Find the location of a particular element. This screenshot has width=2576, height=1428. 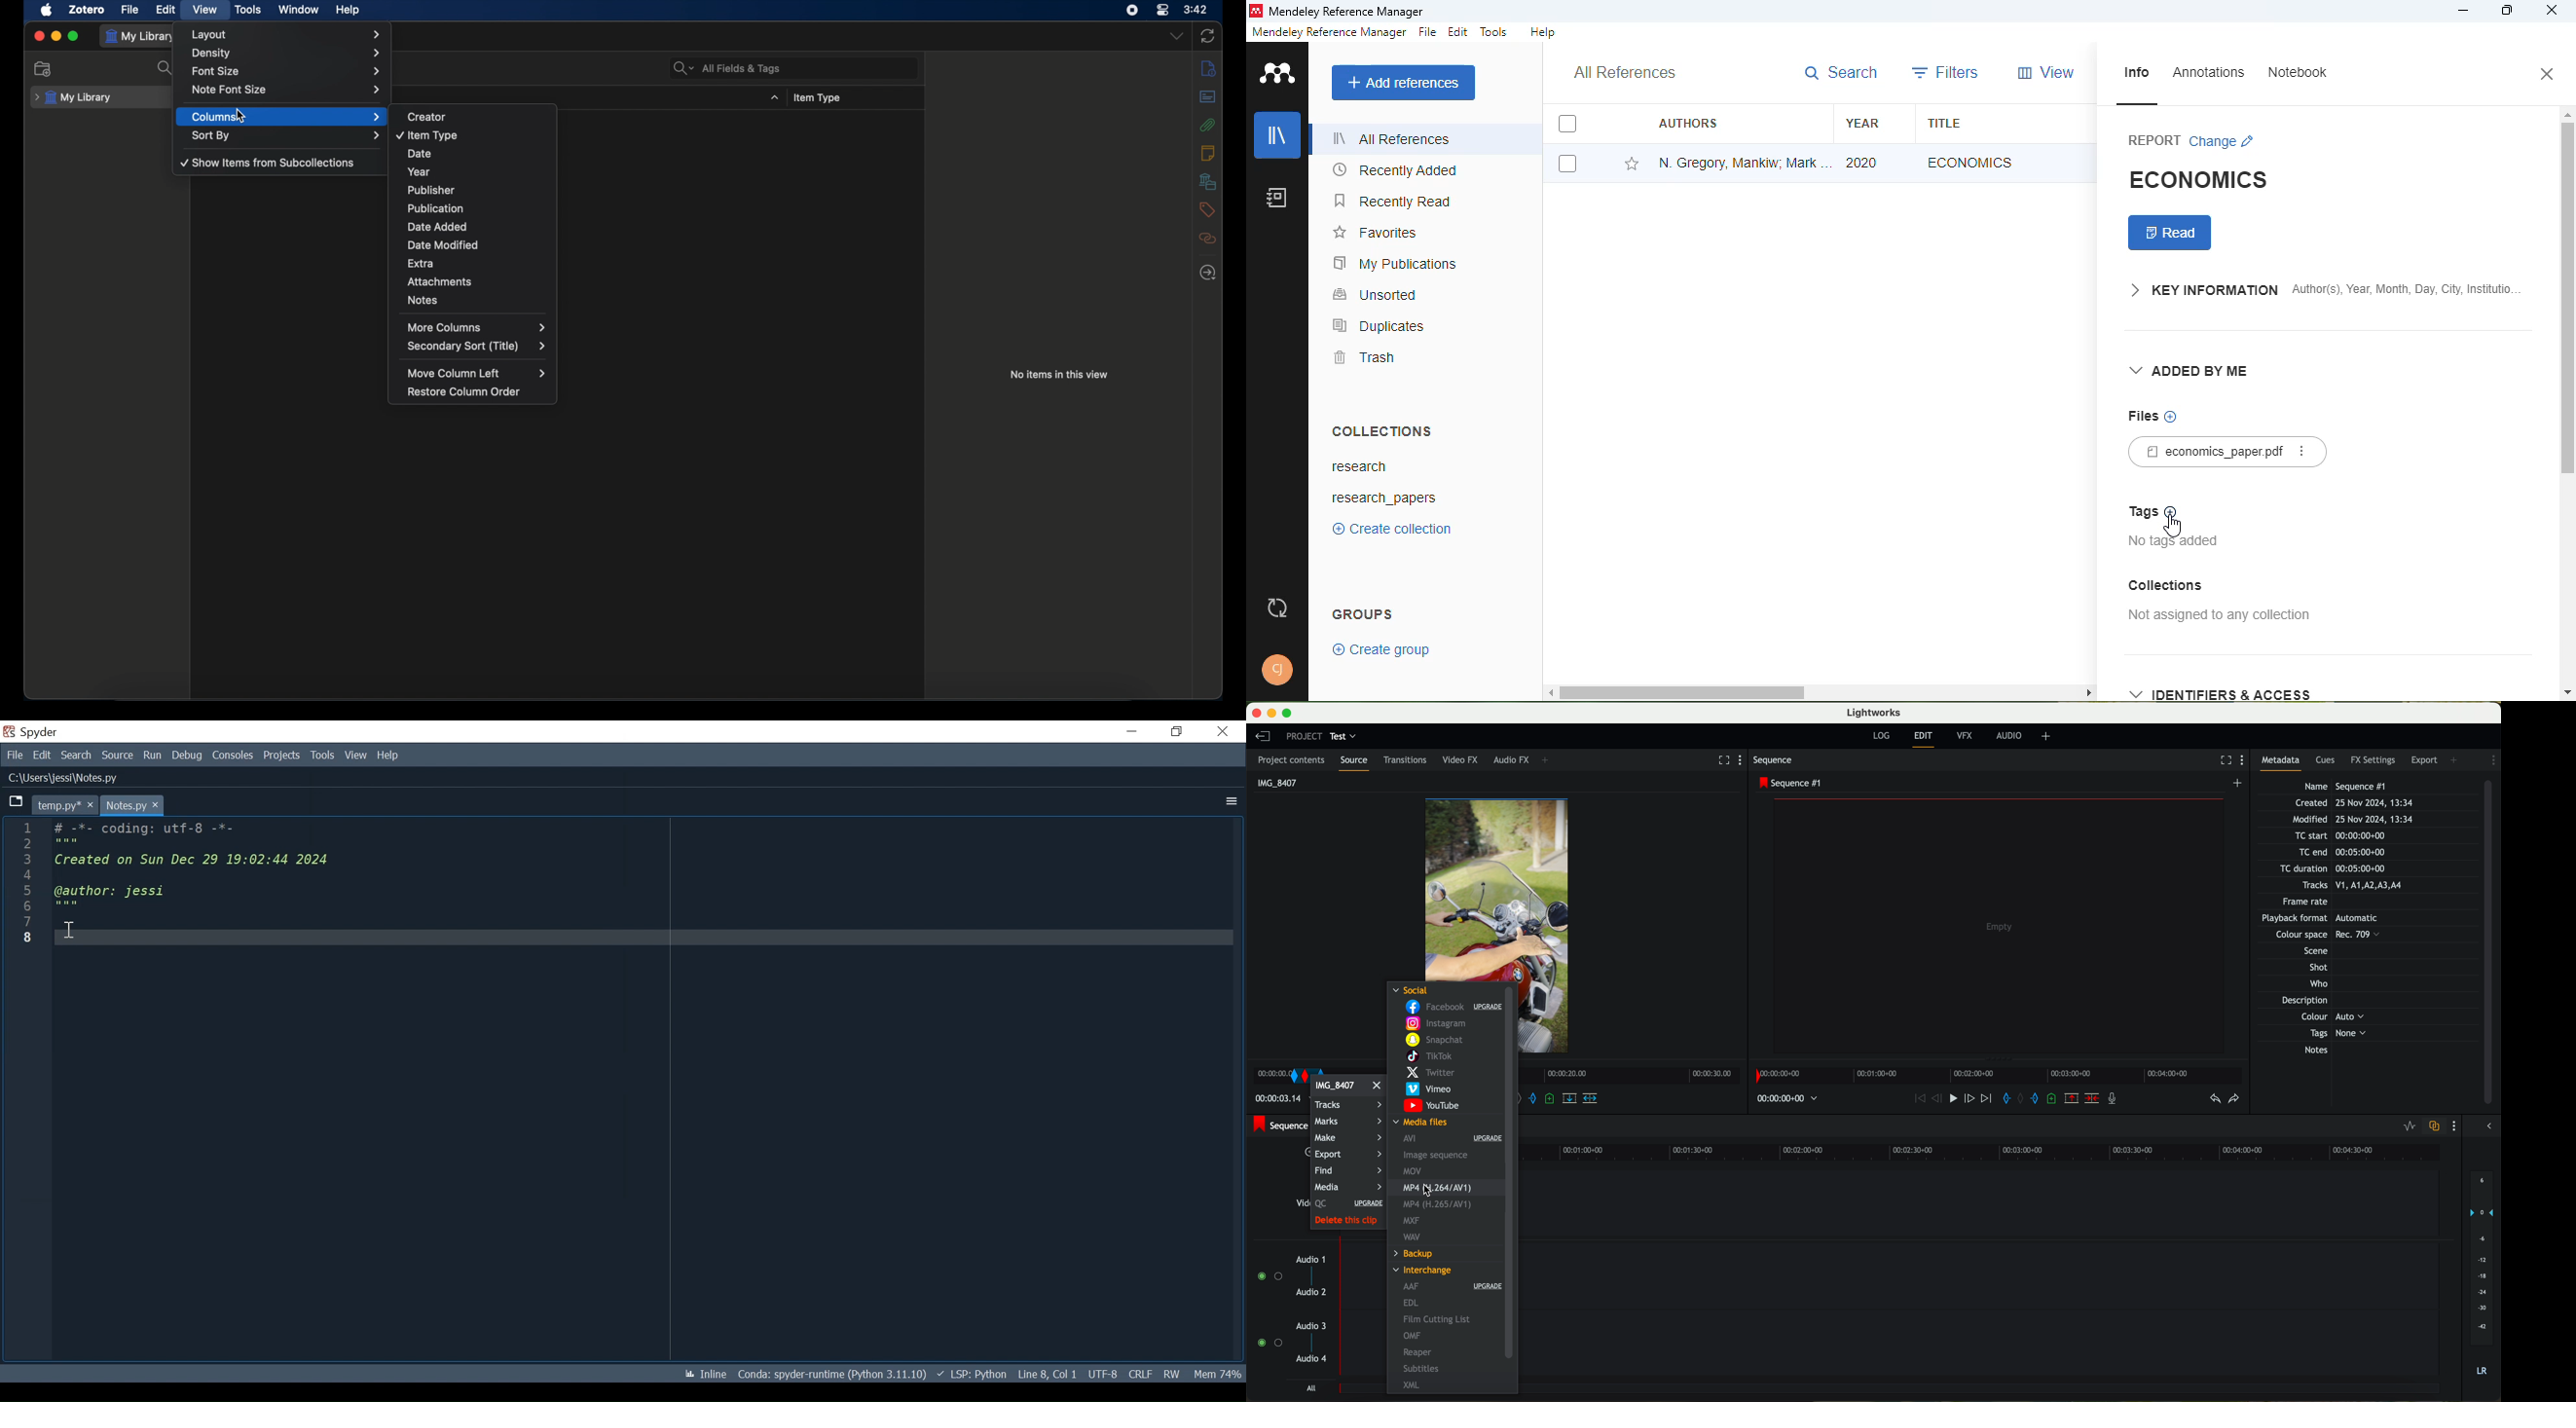

media files is located at coordinates (1422, 1124).